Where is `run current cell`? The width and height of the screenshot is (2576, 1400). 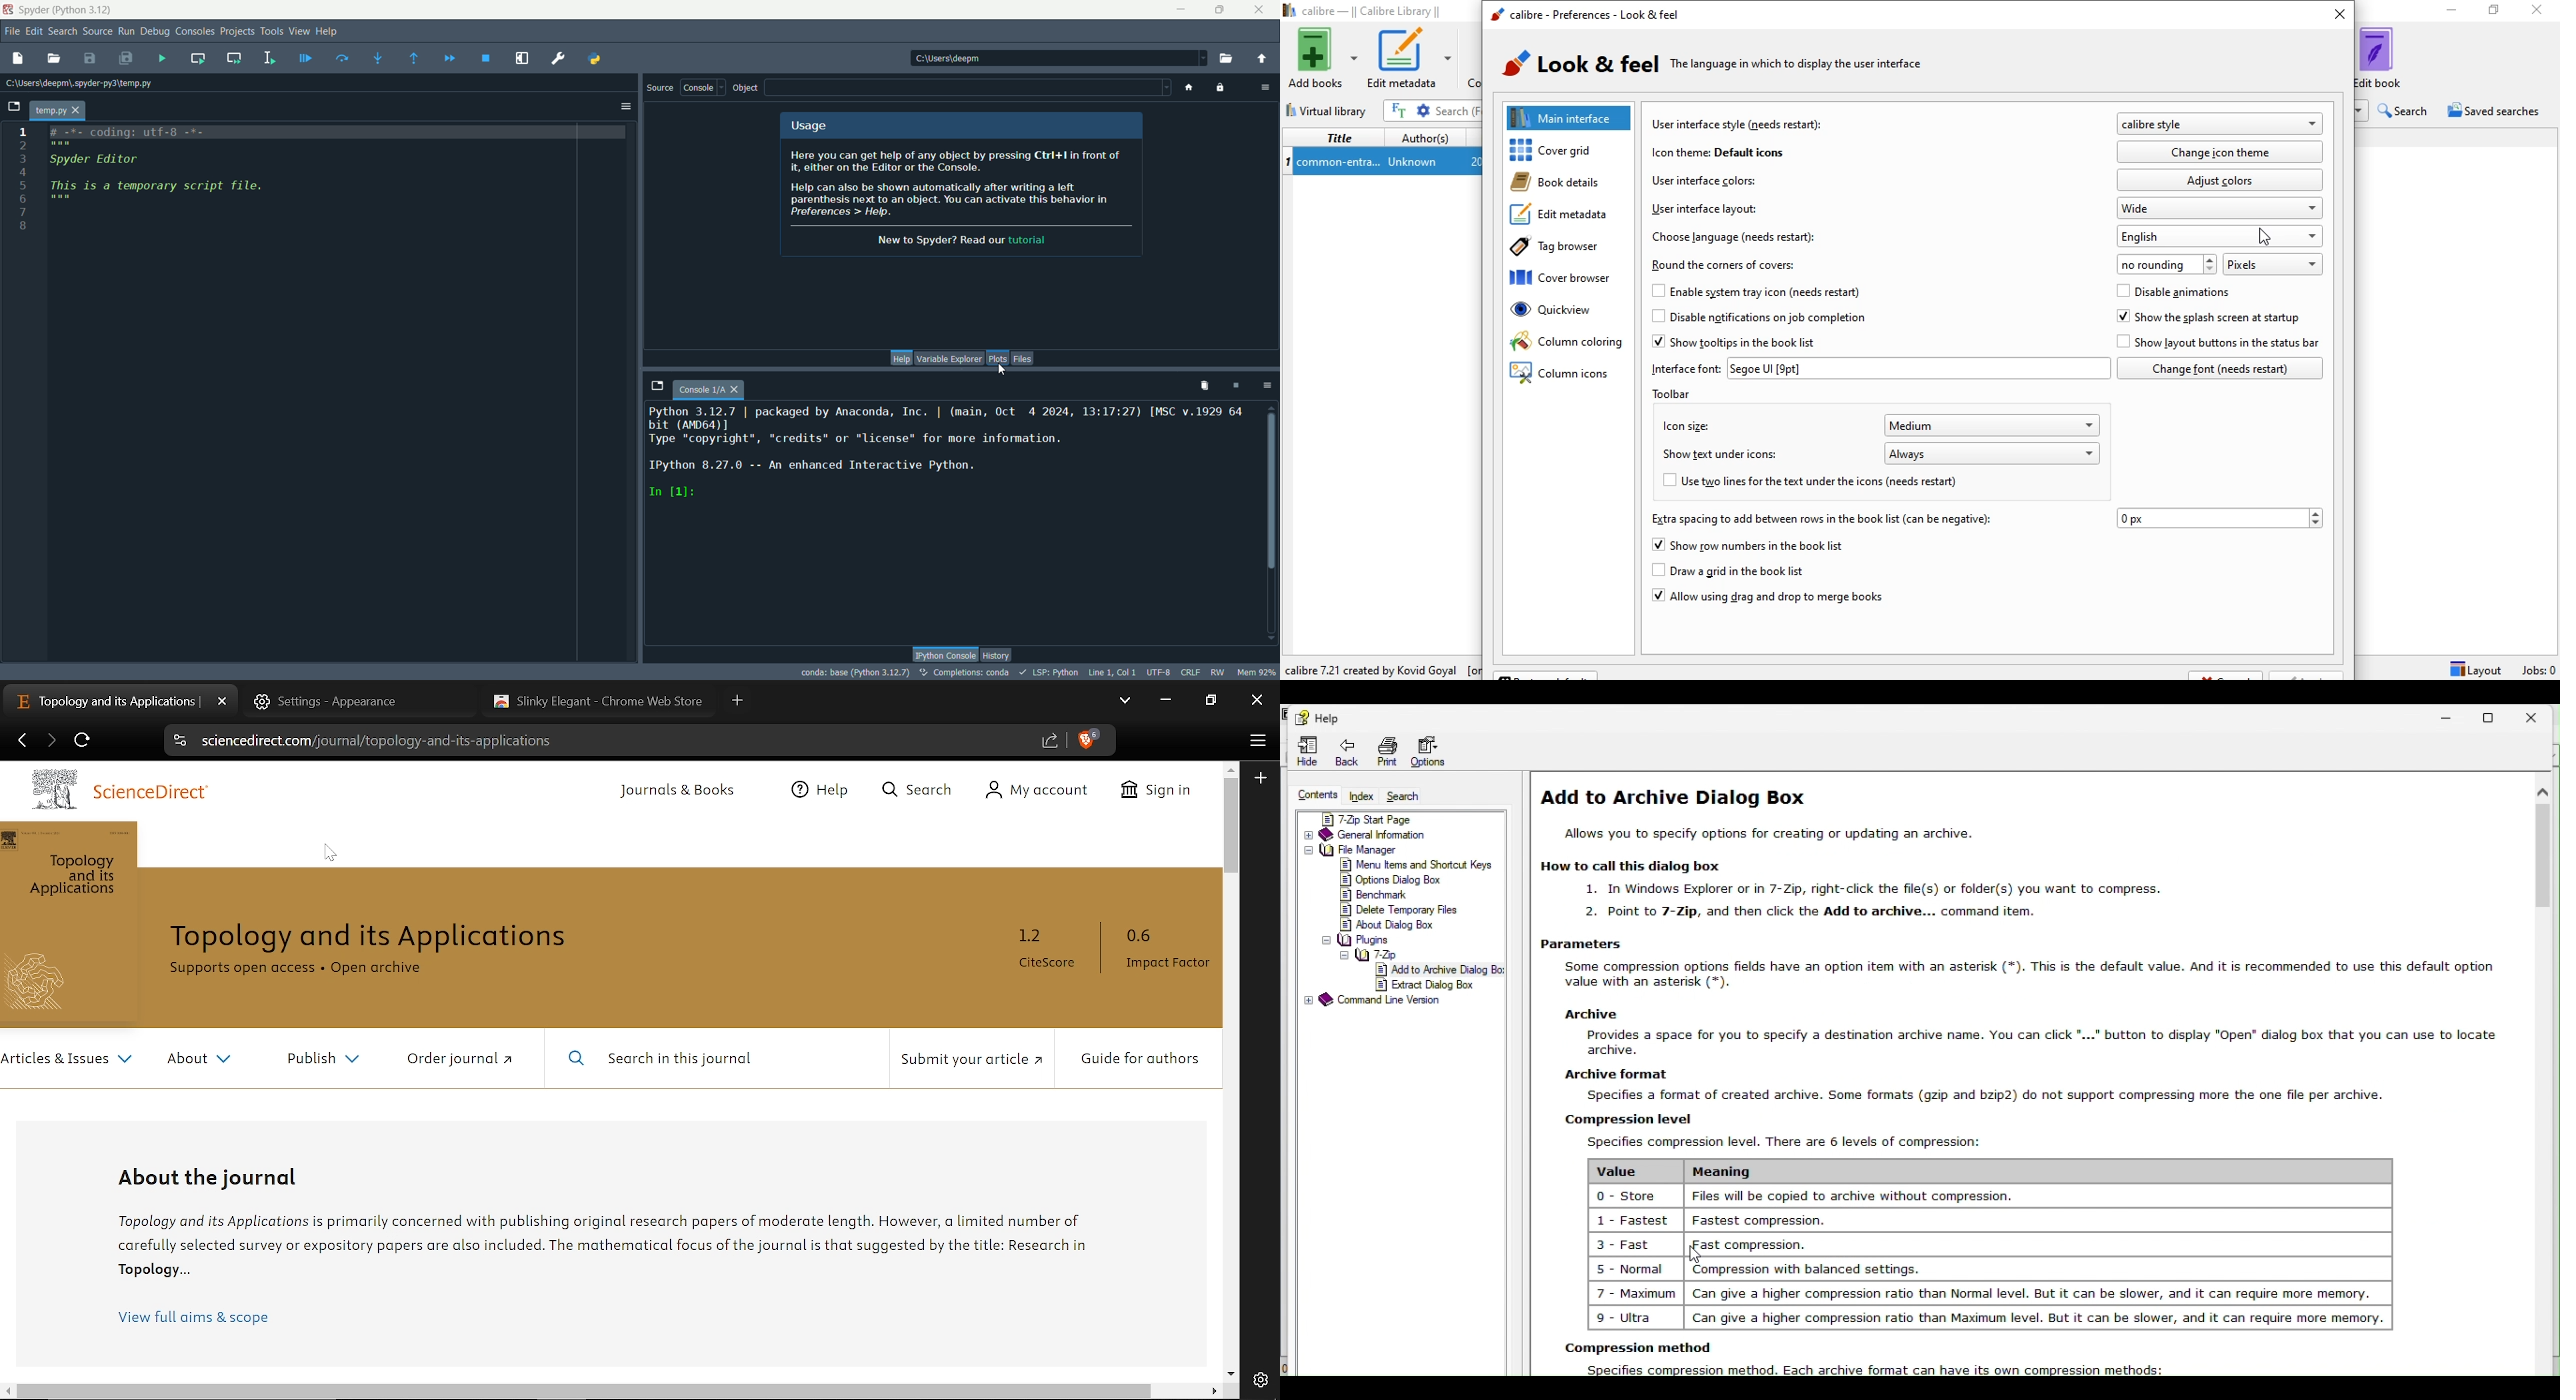
run current cell is located at coordinates (199, 58).